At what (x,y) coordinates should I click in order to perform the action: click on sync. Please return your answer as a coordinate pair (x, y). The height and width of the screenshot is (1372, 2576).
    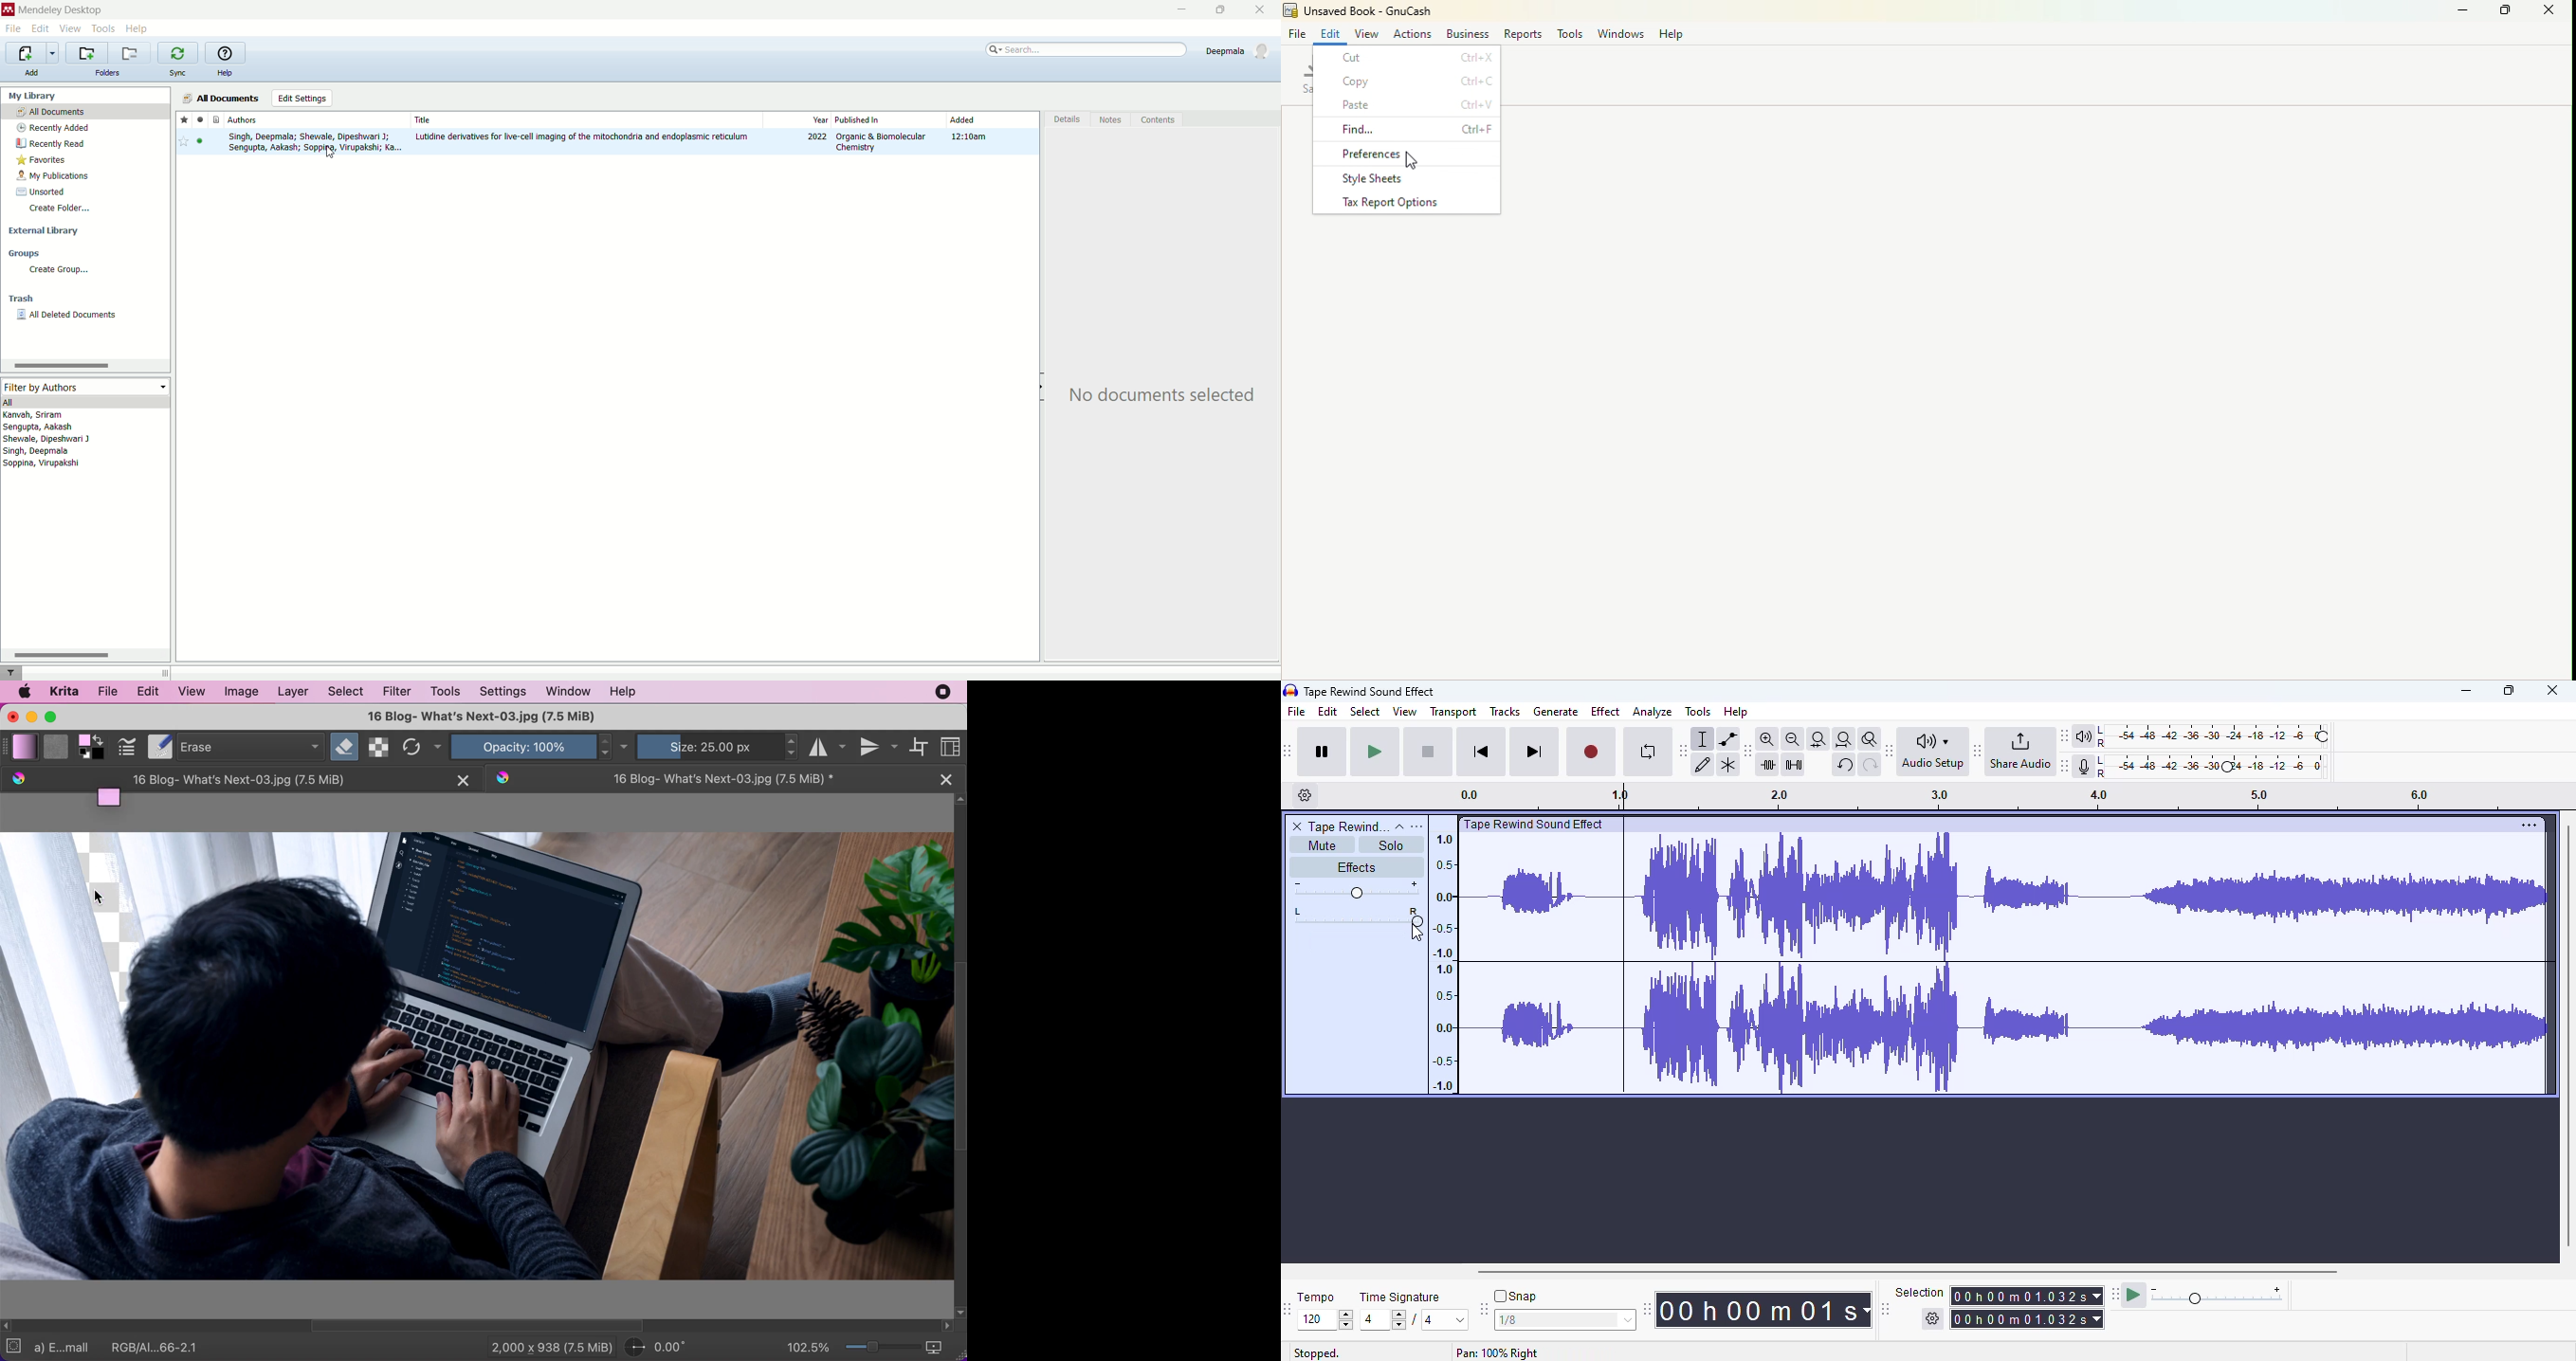
    Looking at the image, I should click on (178, 72).